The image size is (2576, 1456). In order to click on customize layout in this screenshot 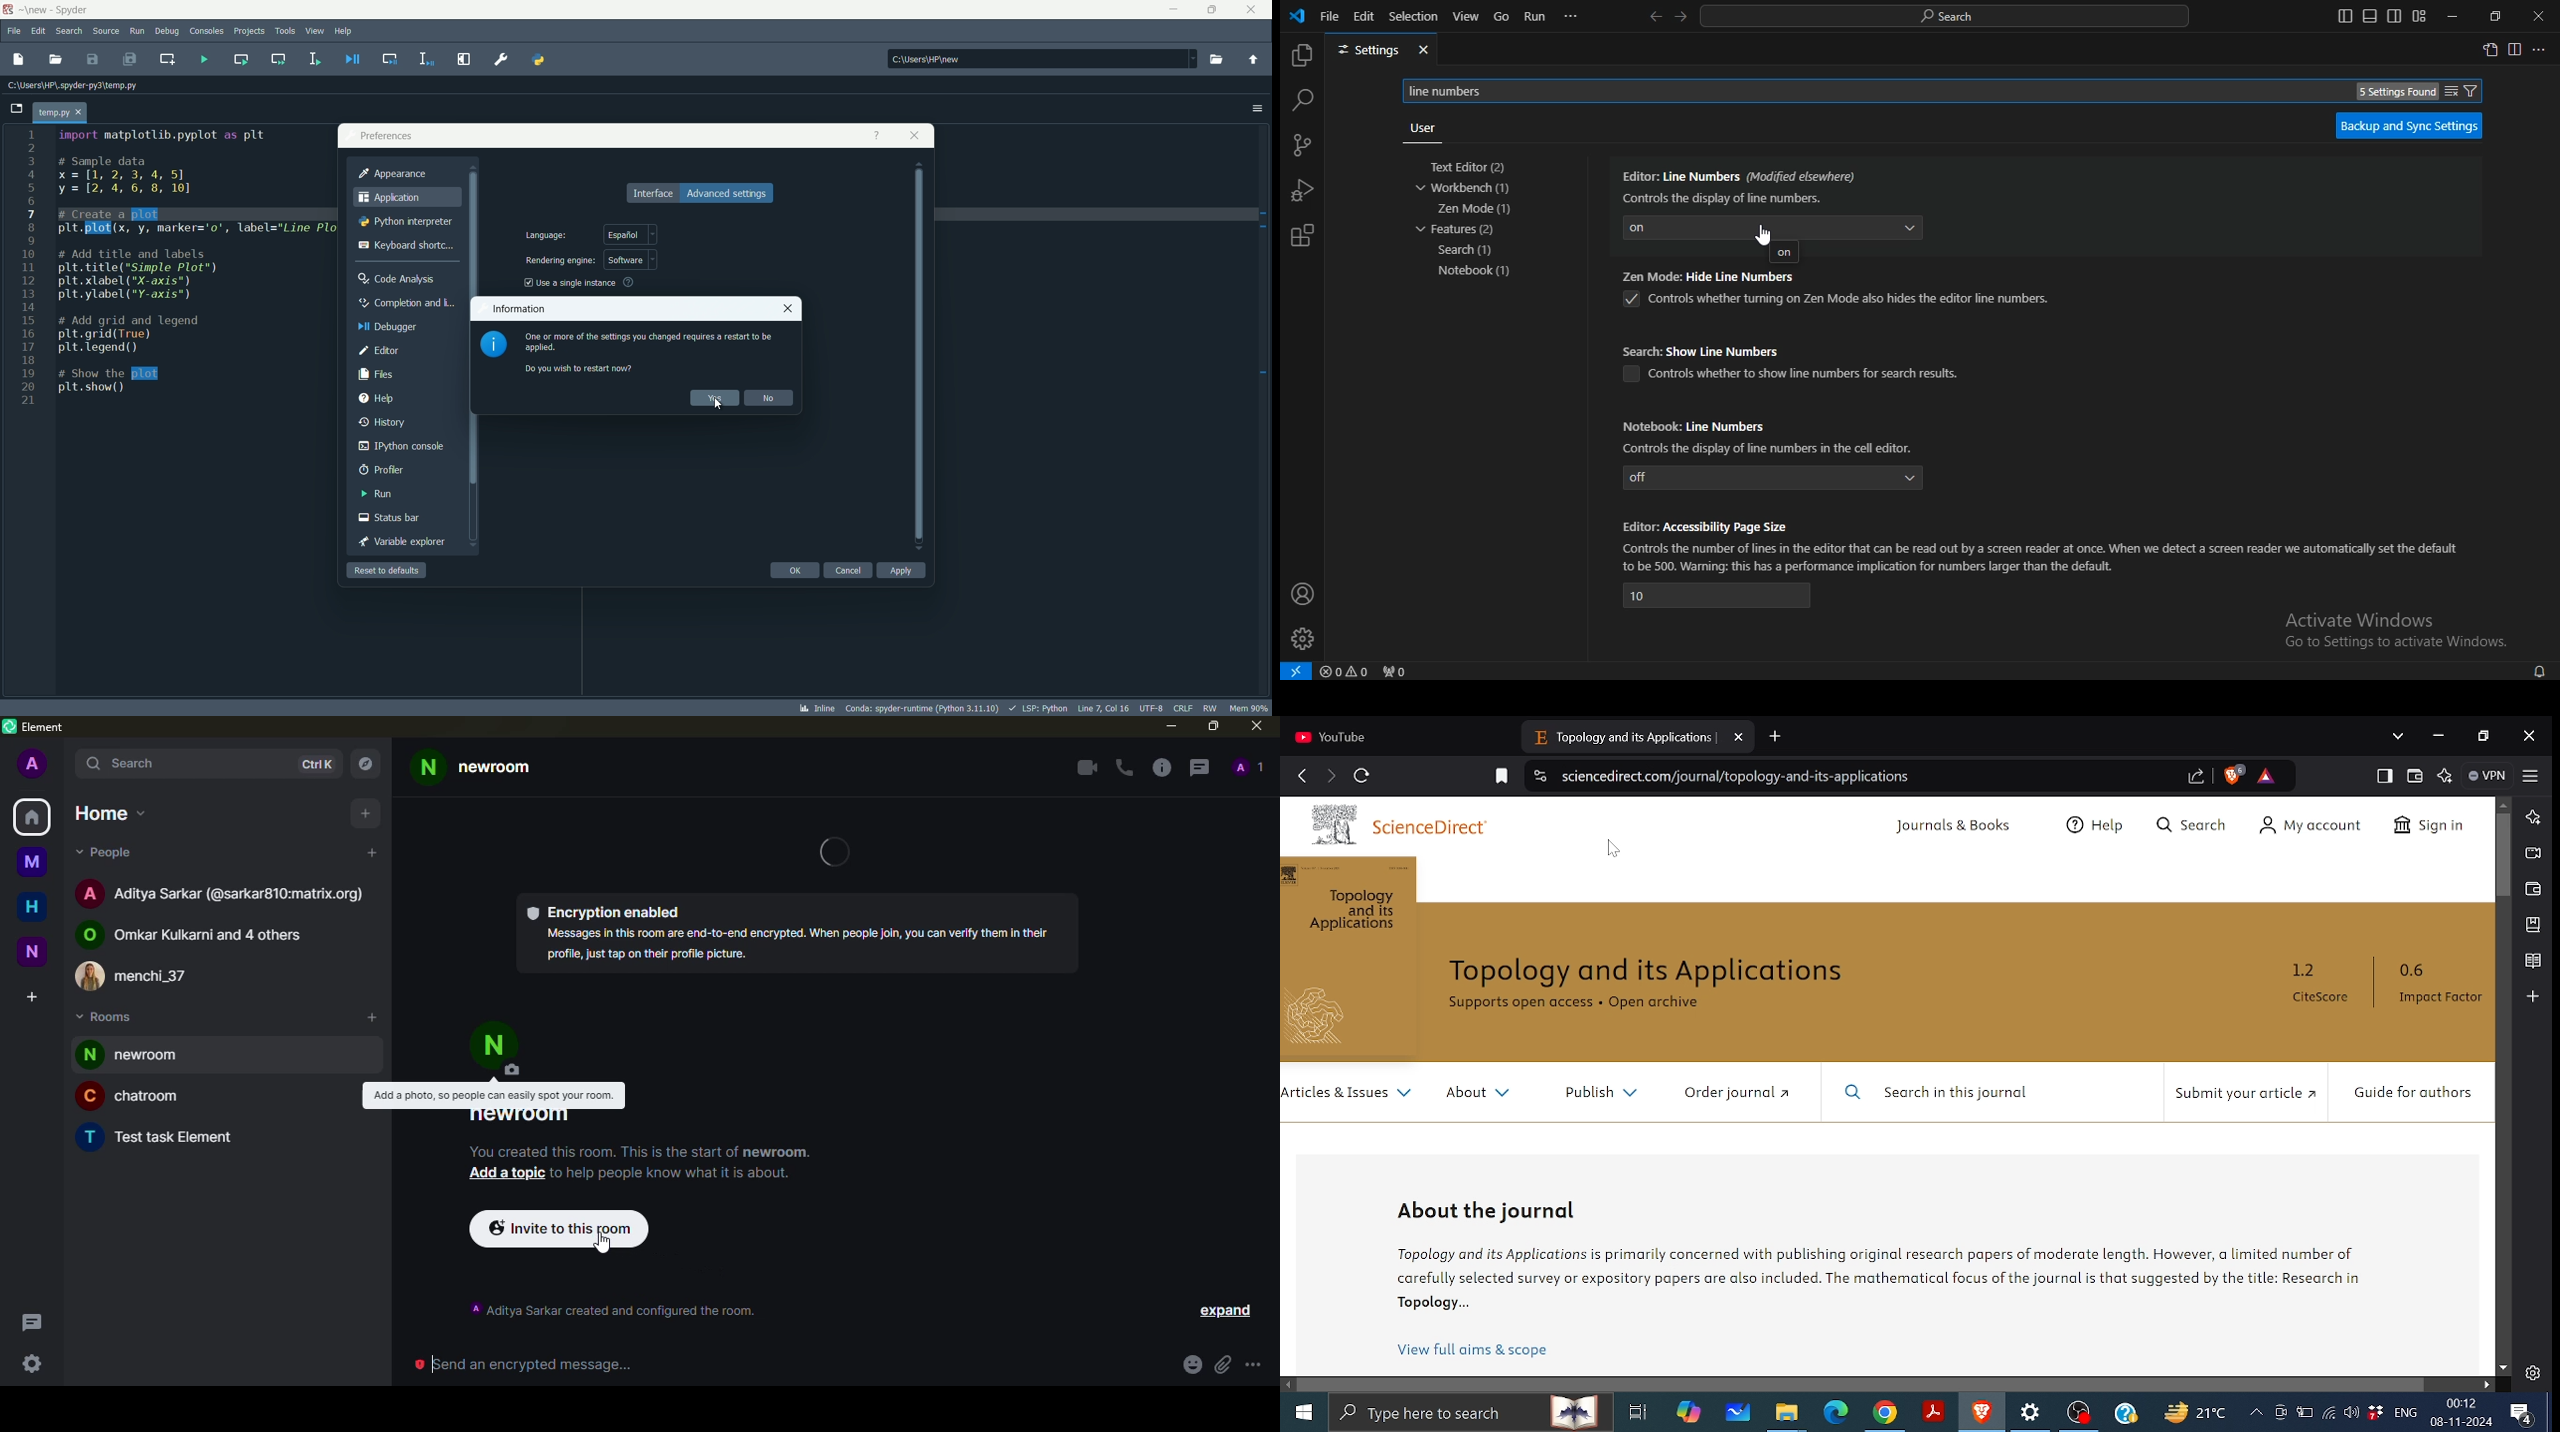, I will do `click(2419, 16)`.